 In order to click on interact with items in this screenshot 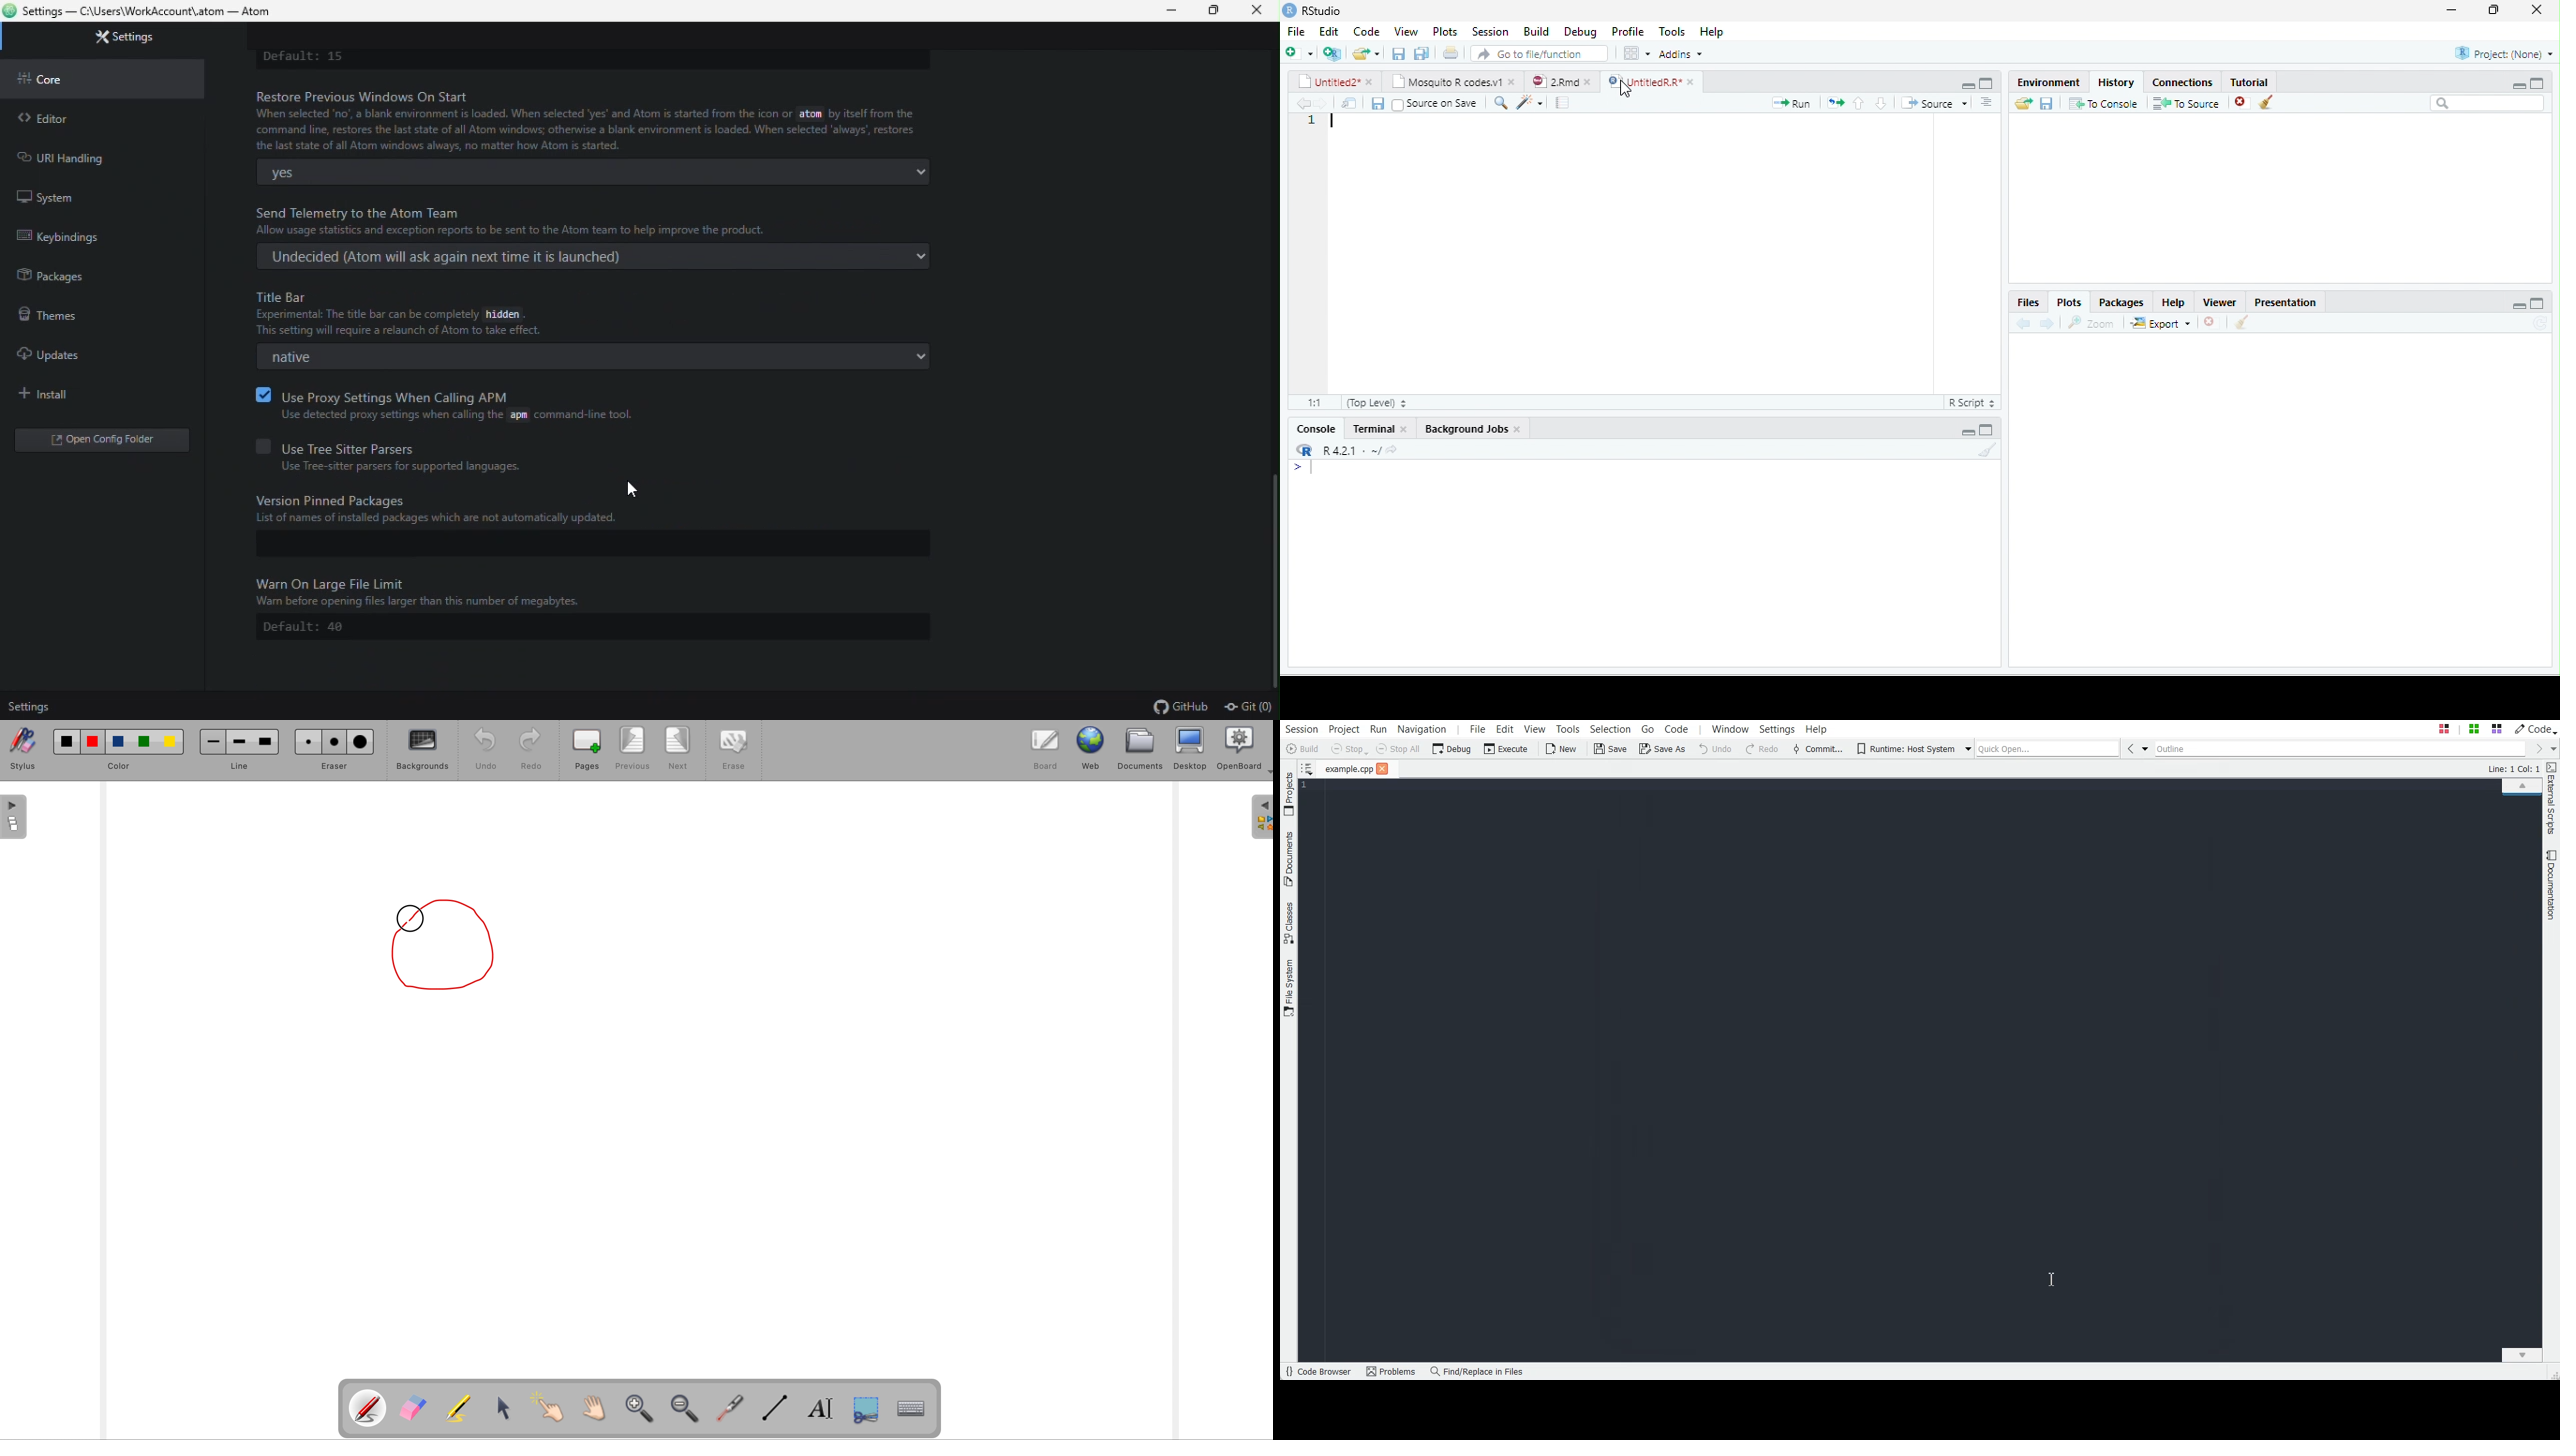, I will do `click(548, 1408)`.